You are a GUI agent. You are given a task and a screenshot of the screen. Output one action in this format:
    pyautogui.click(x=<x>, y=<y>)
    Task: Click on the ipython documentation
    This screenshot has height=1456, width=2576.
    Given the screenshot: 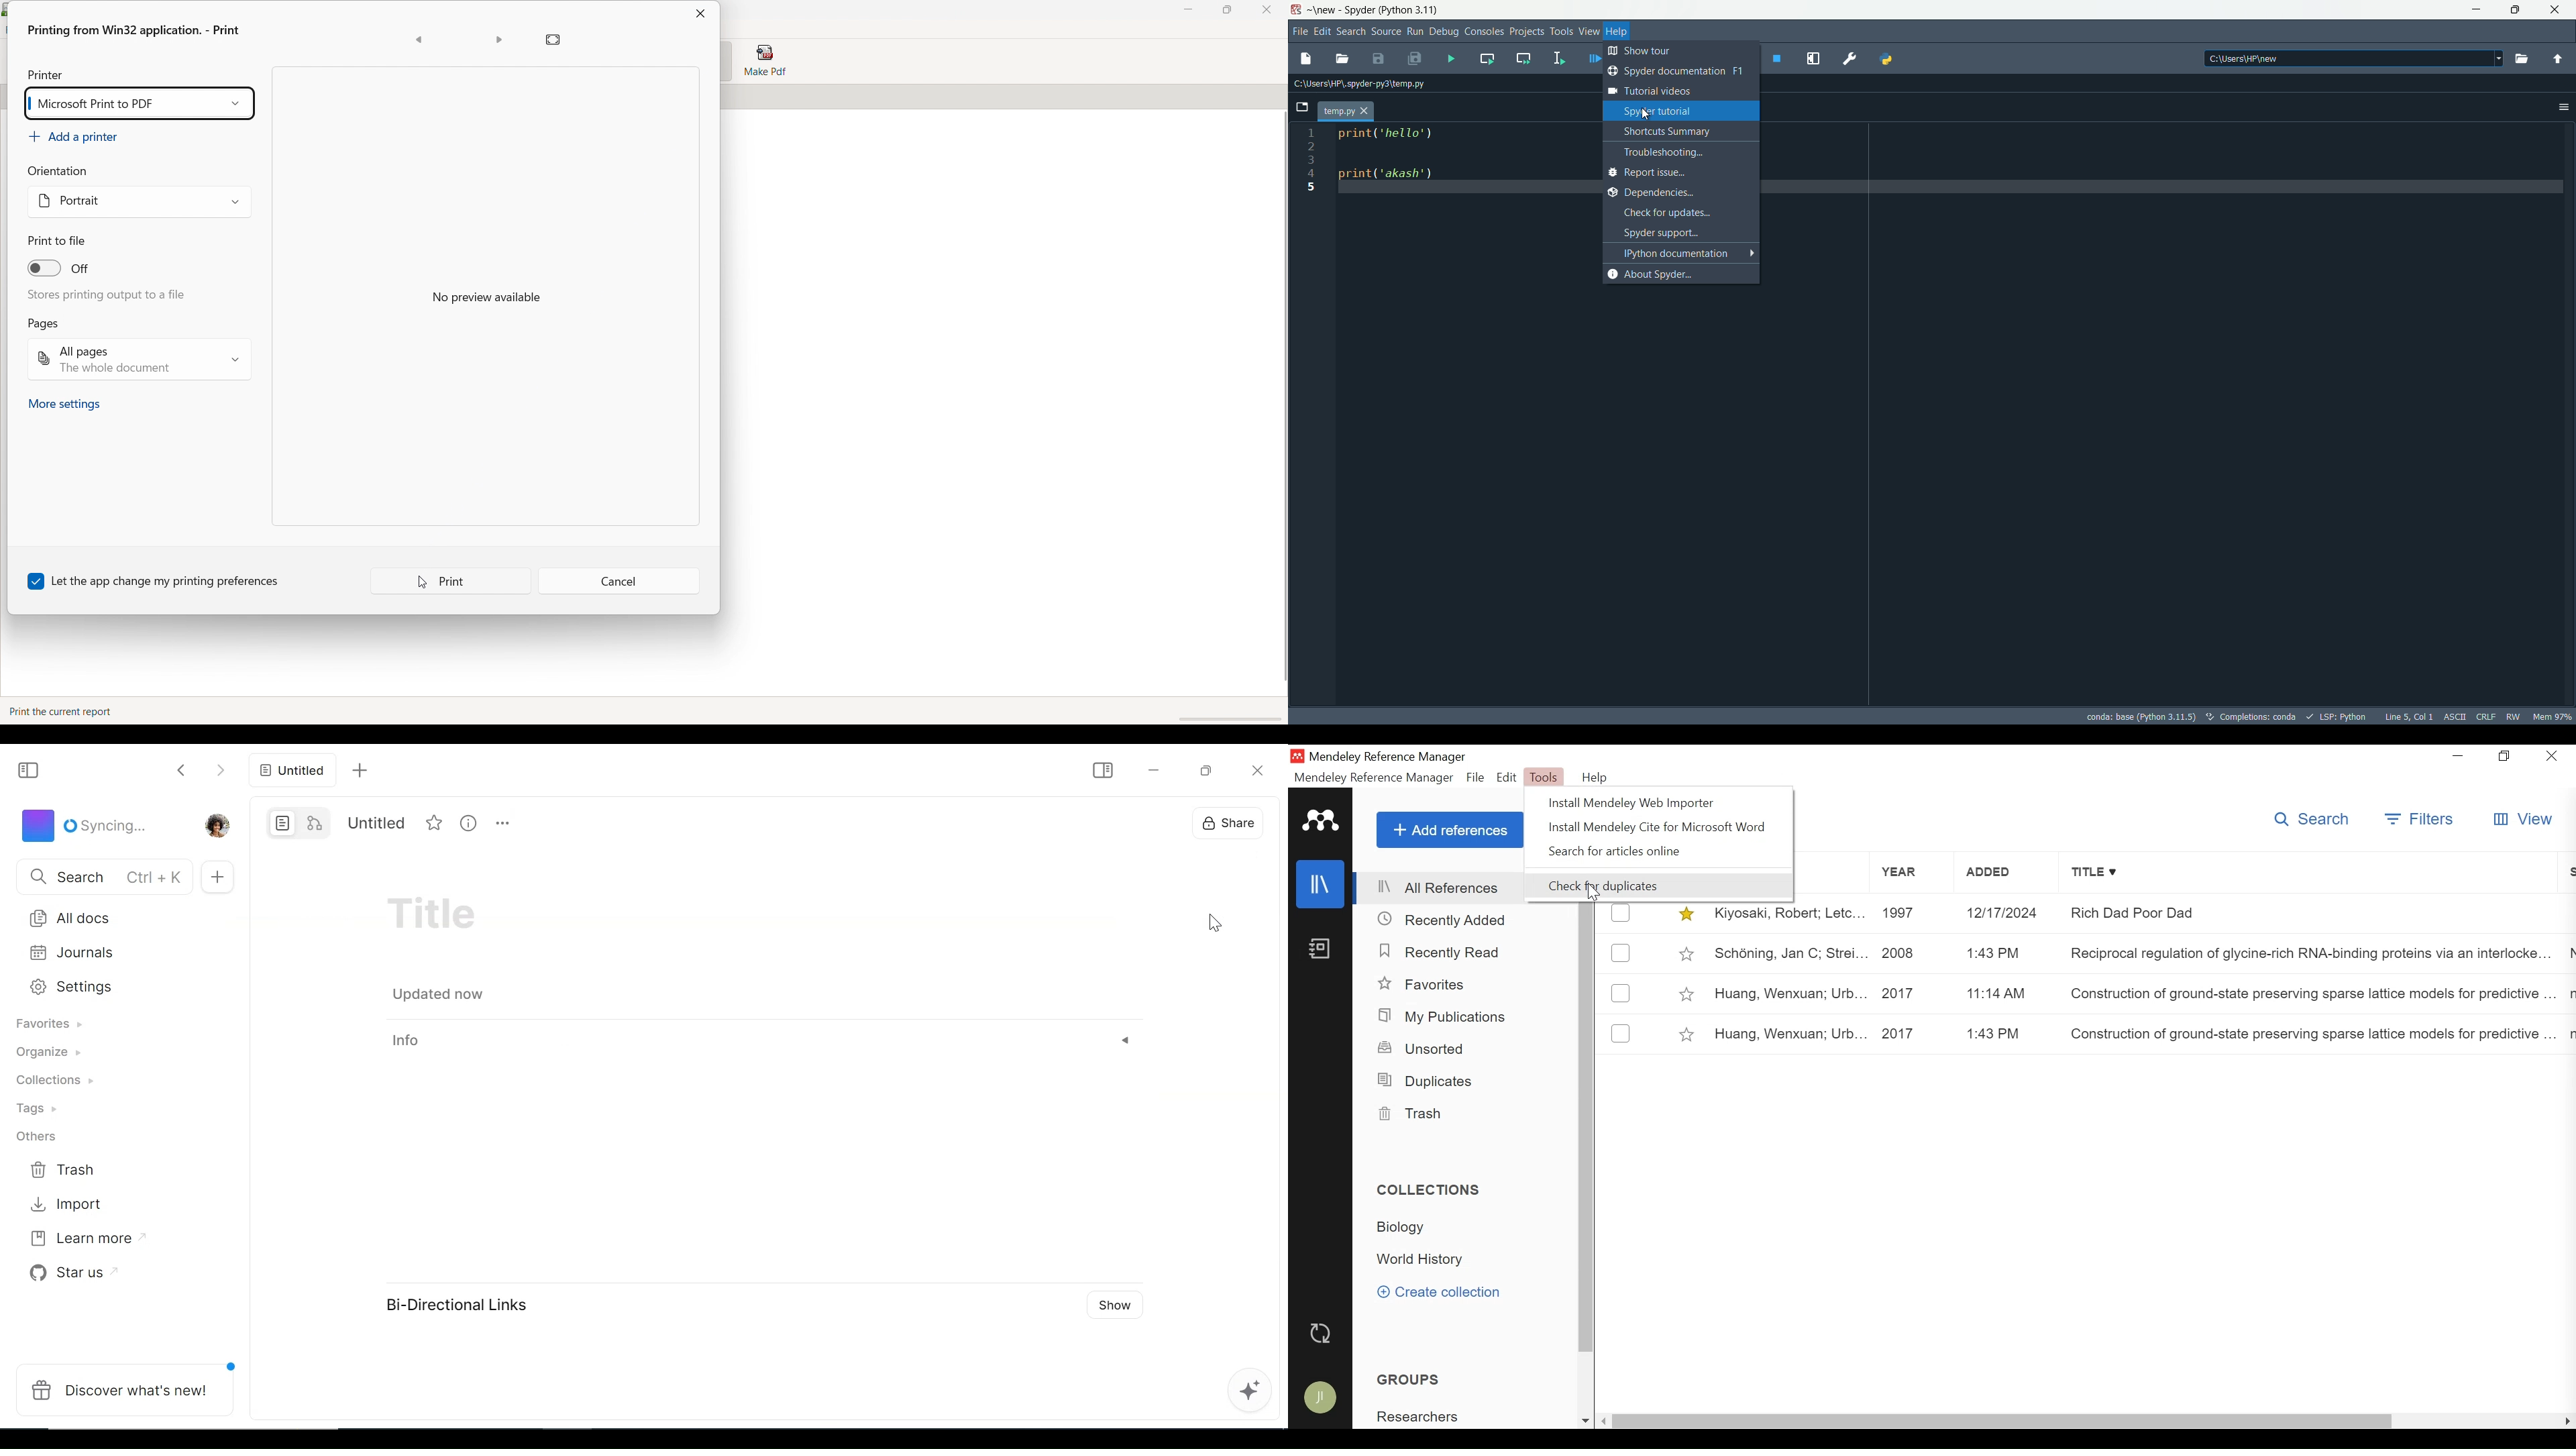 What is the action you would take?
    pyautogui.click(x=1683, y=254)
    